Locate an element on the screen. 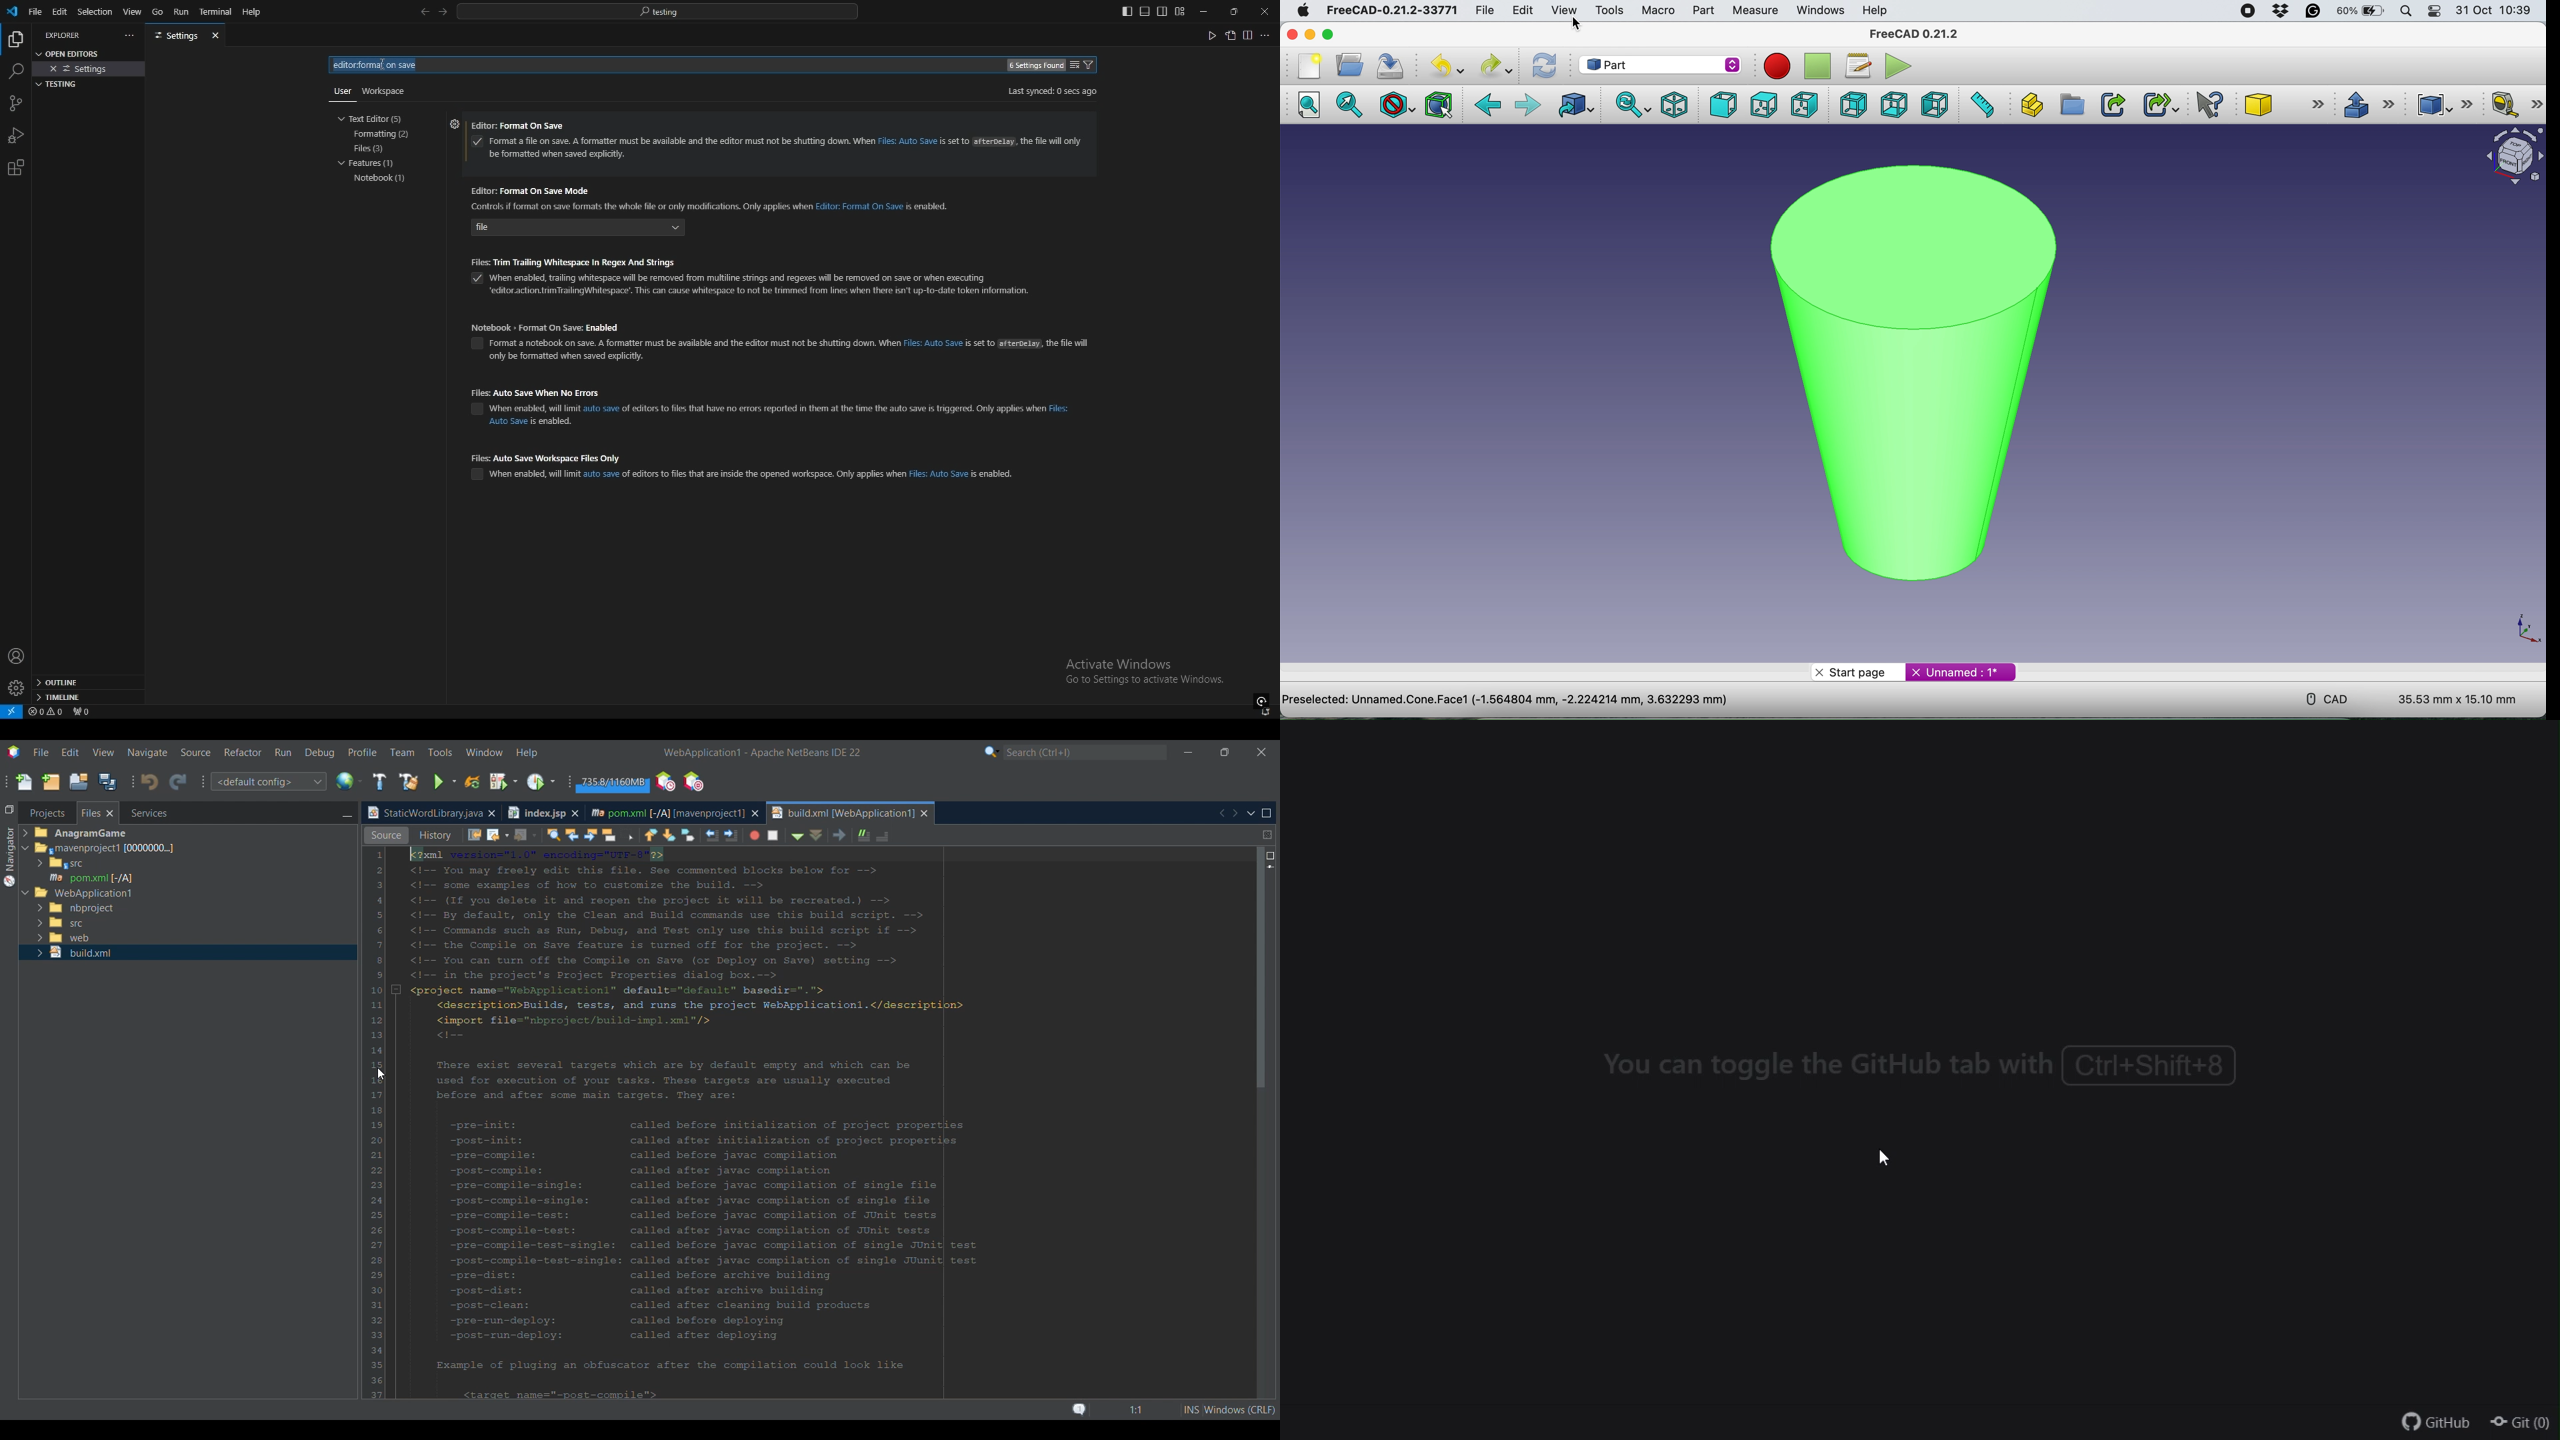  spotlight search is located at coordinates (2406, 11).